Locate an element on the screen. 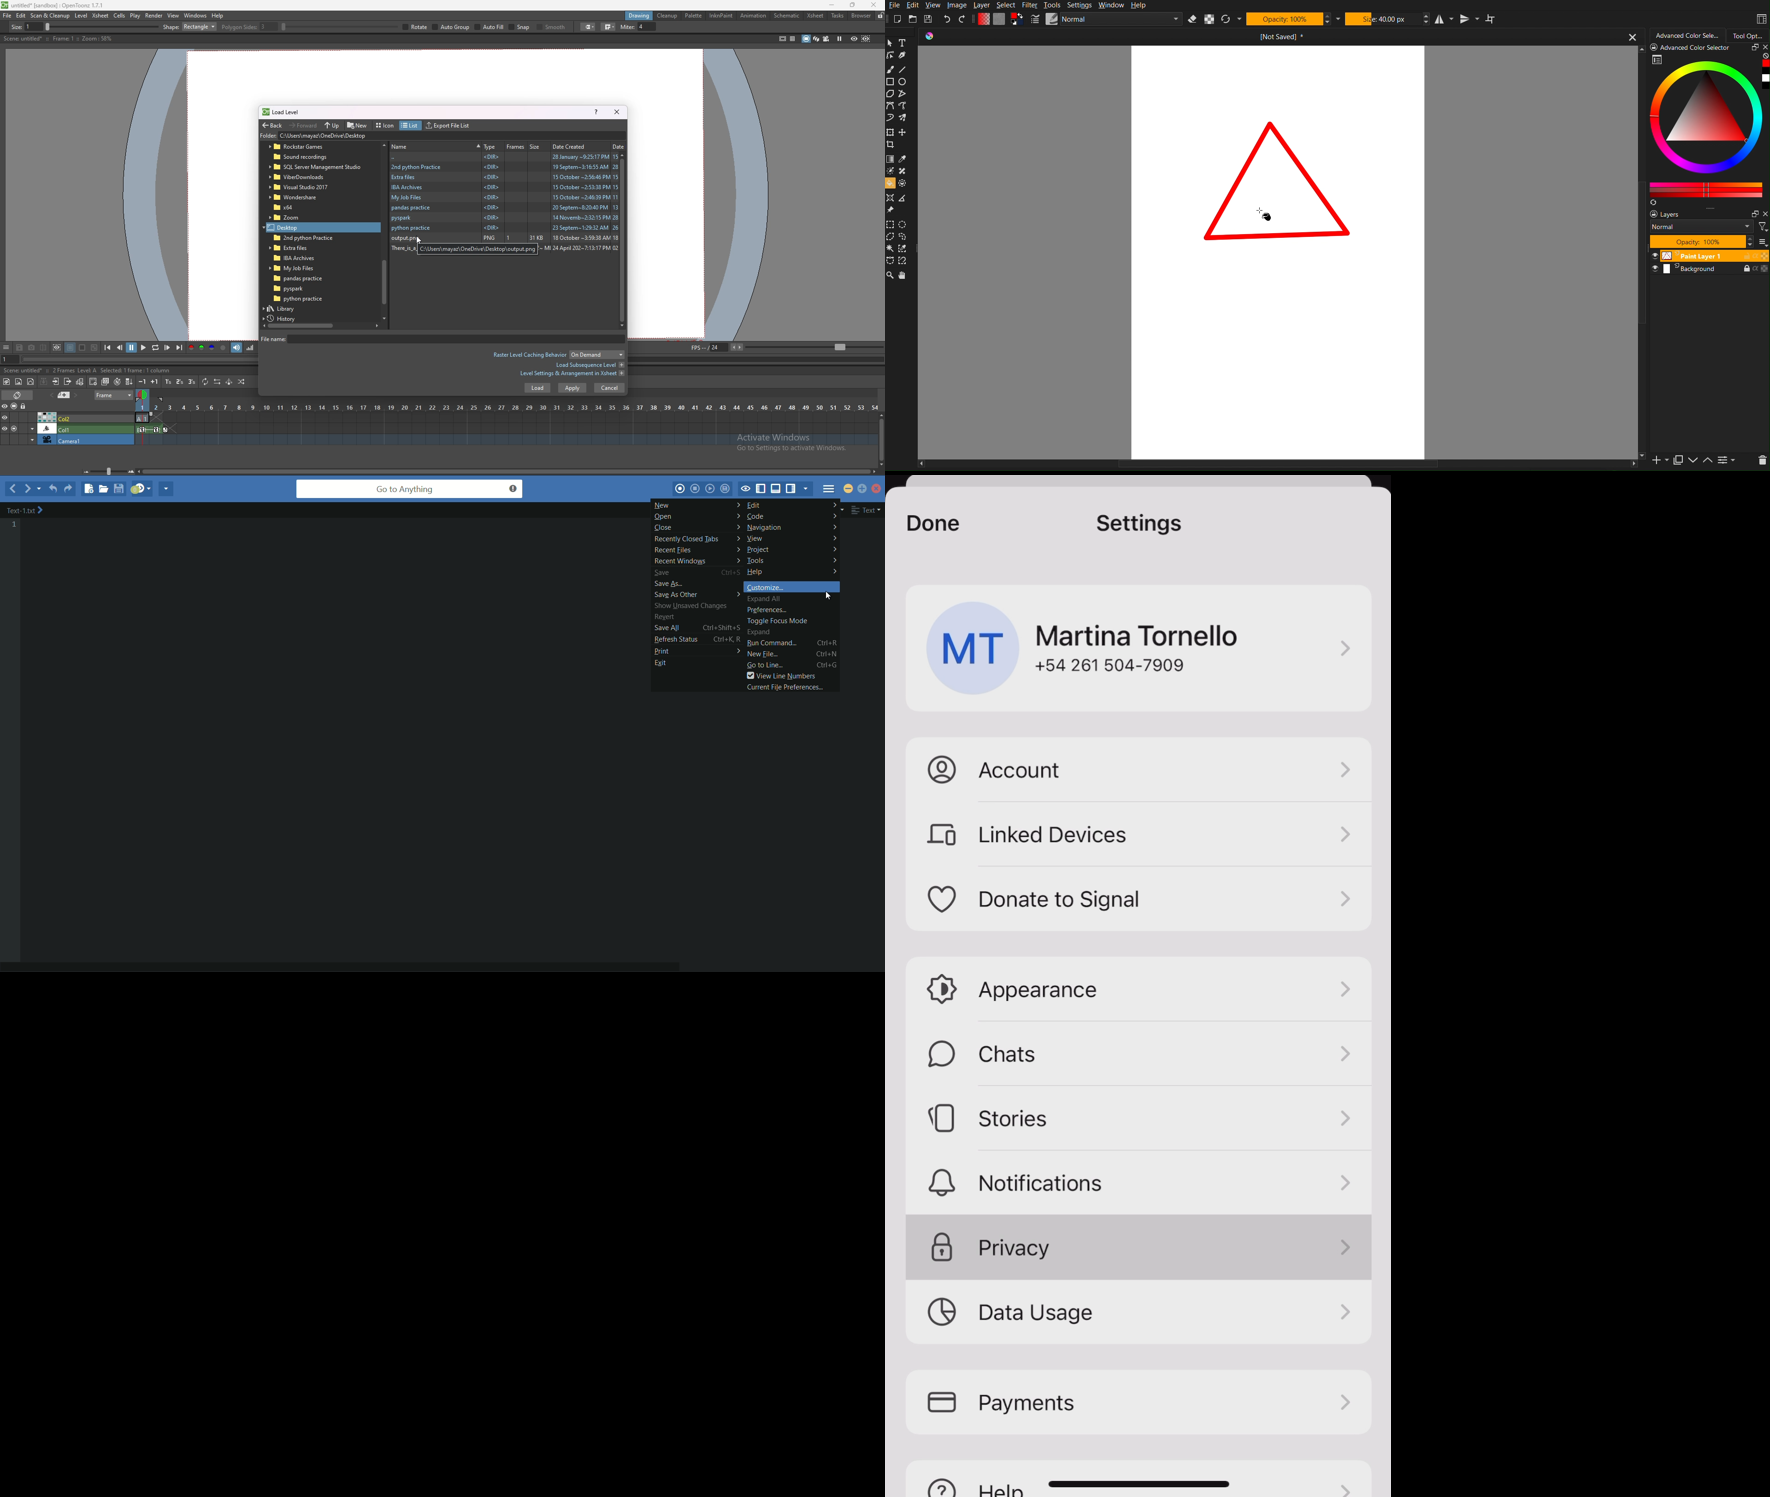  opacity is located at coordinates (1701, 242).